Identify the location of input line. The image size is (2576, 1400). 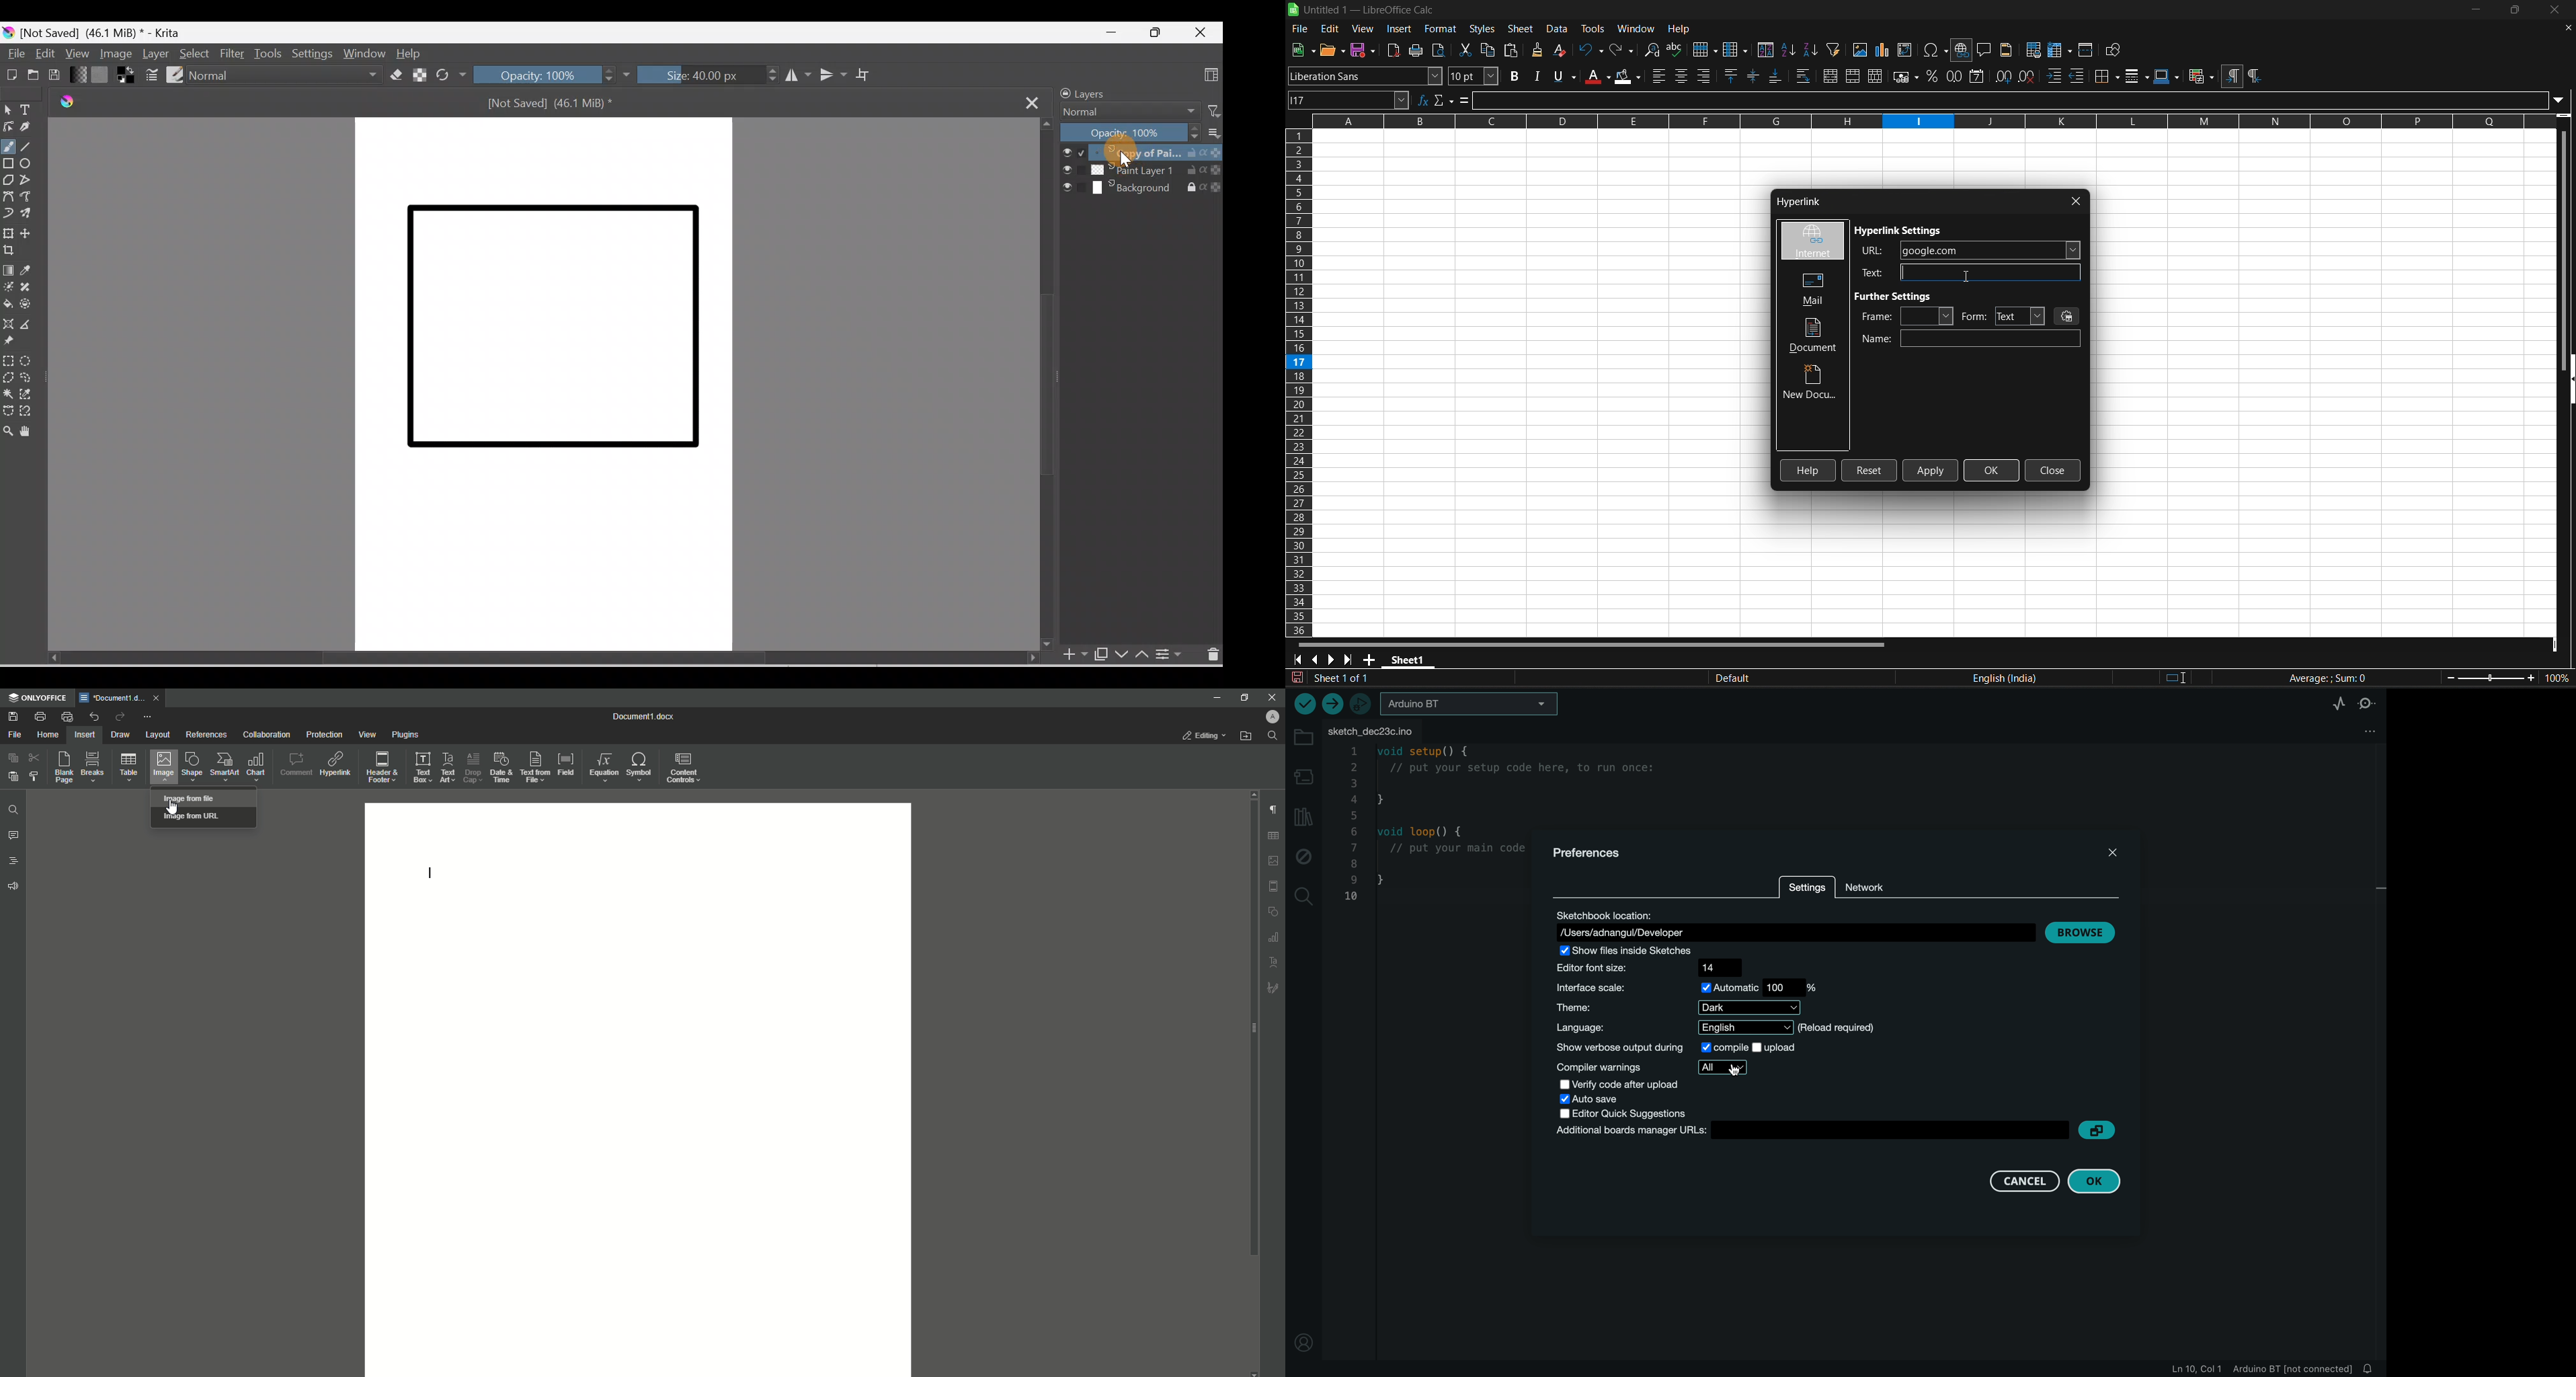
(2019, 98).